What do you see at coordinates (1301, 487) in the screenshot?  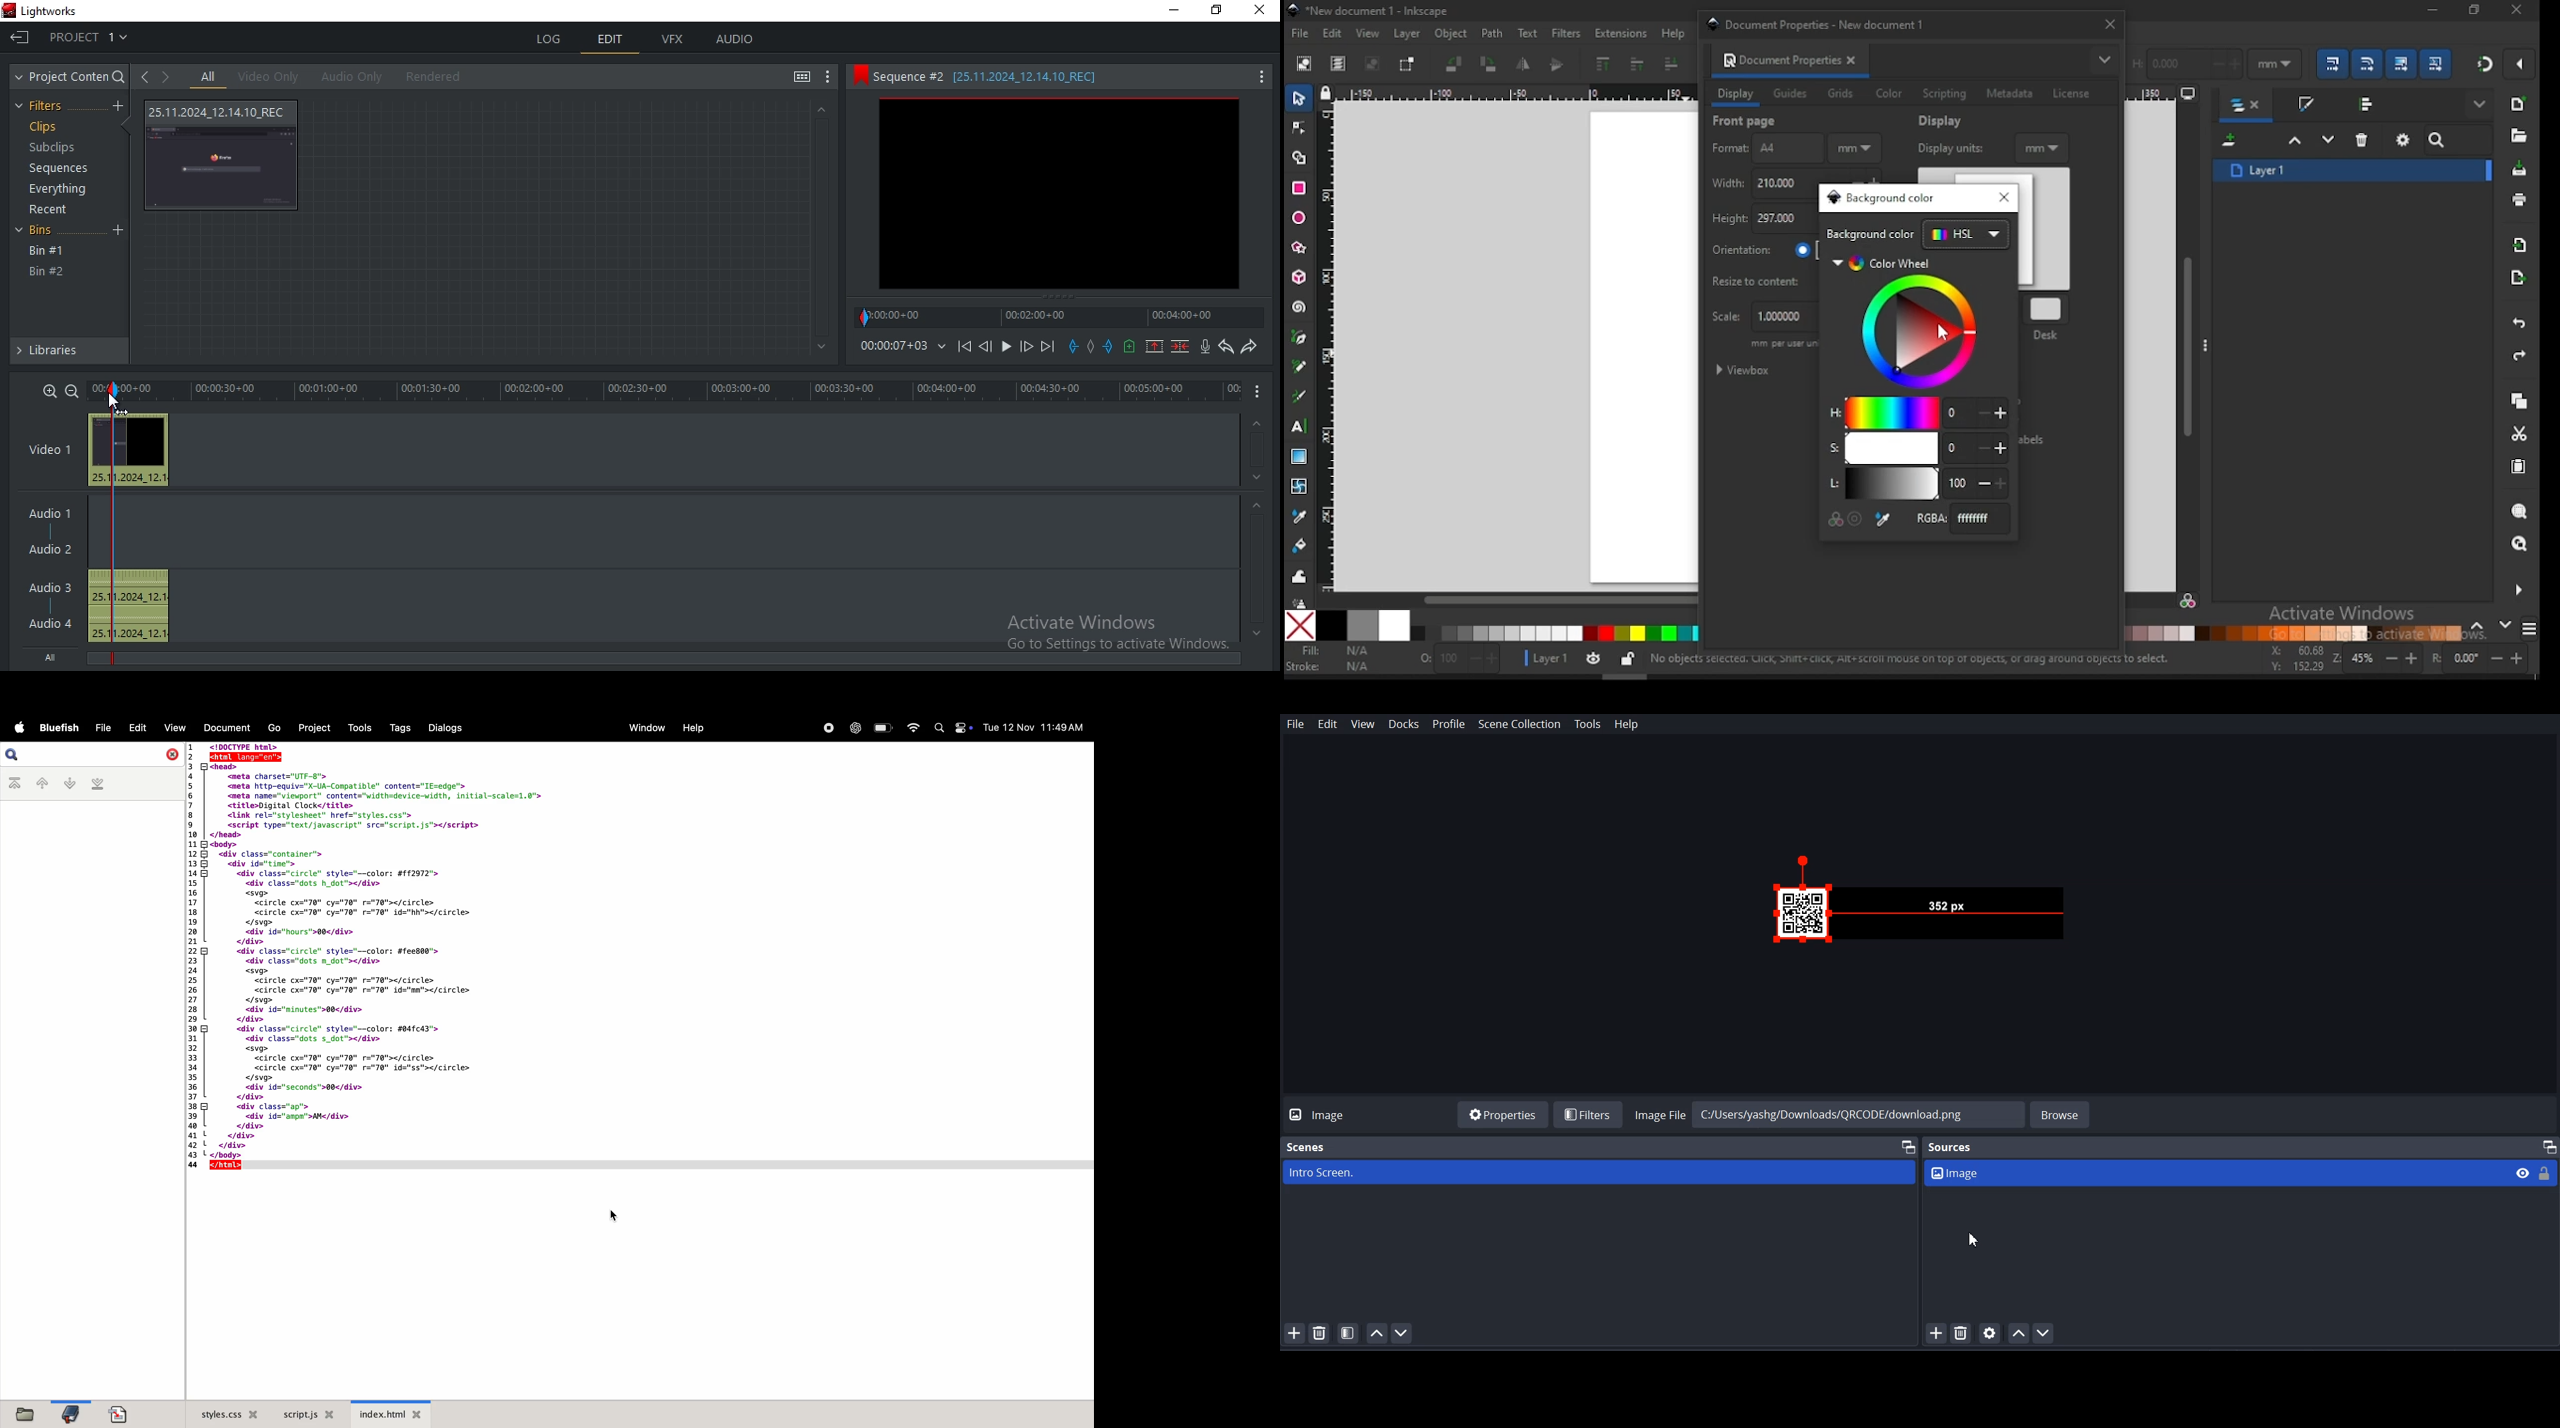 I see `mesh tool` at bounding box center [1301, 487].